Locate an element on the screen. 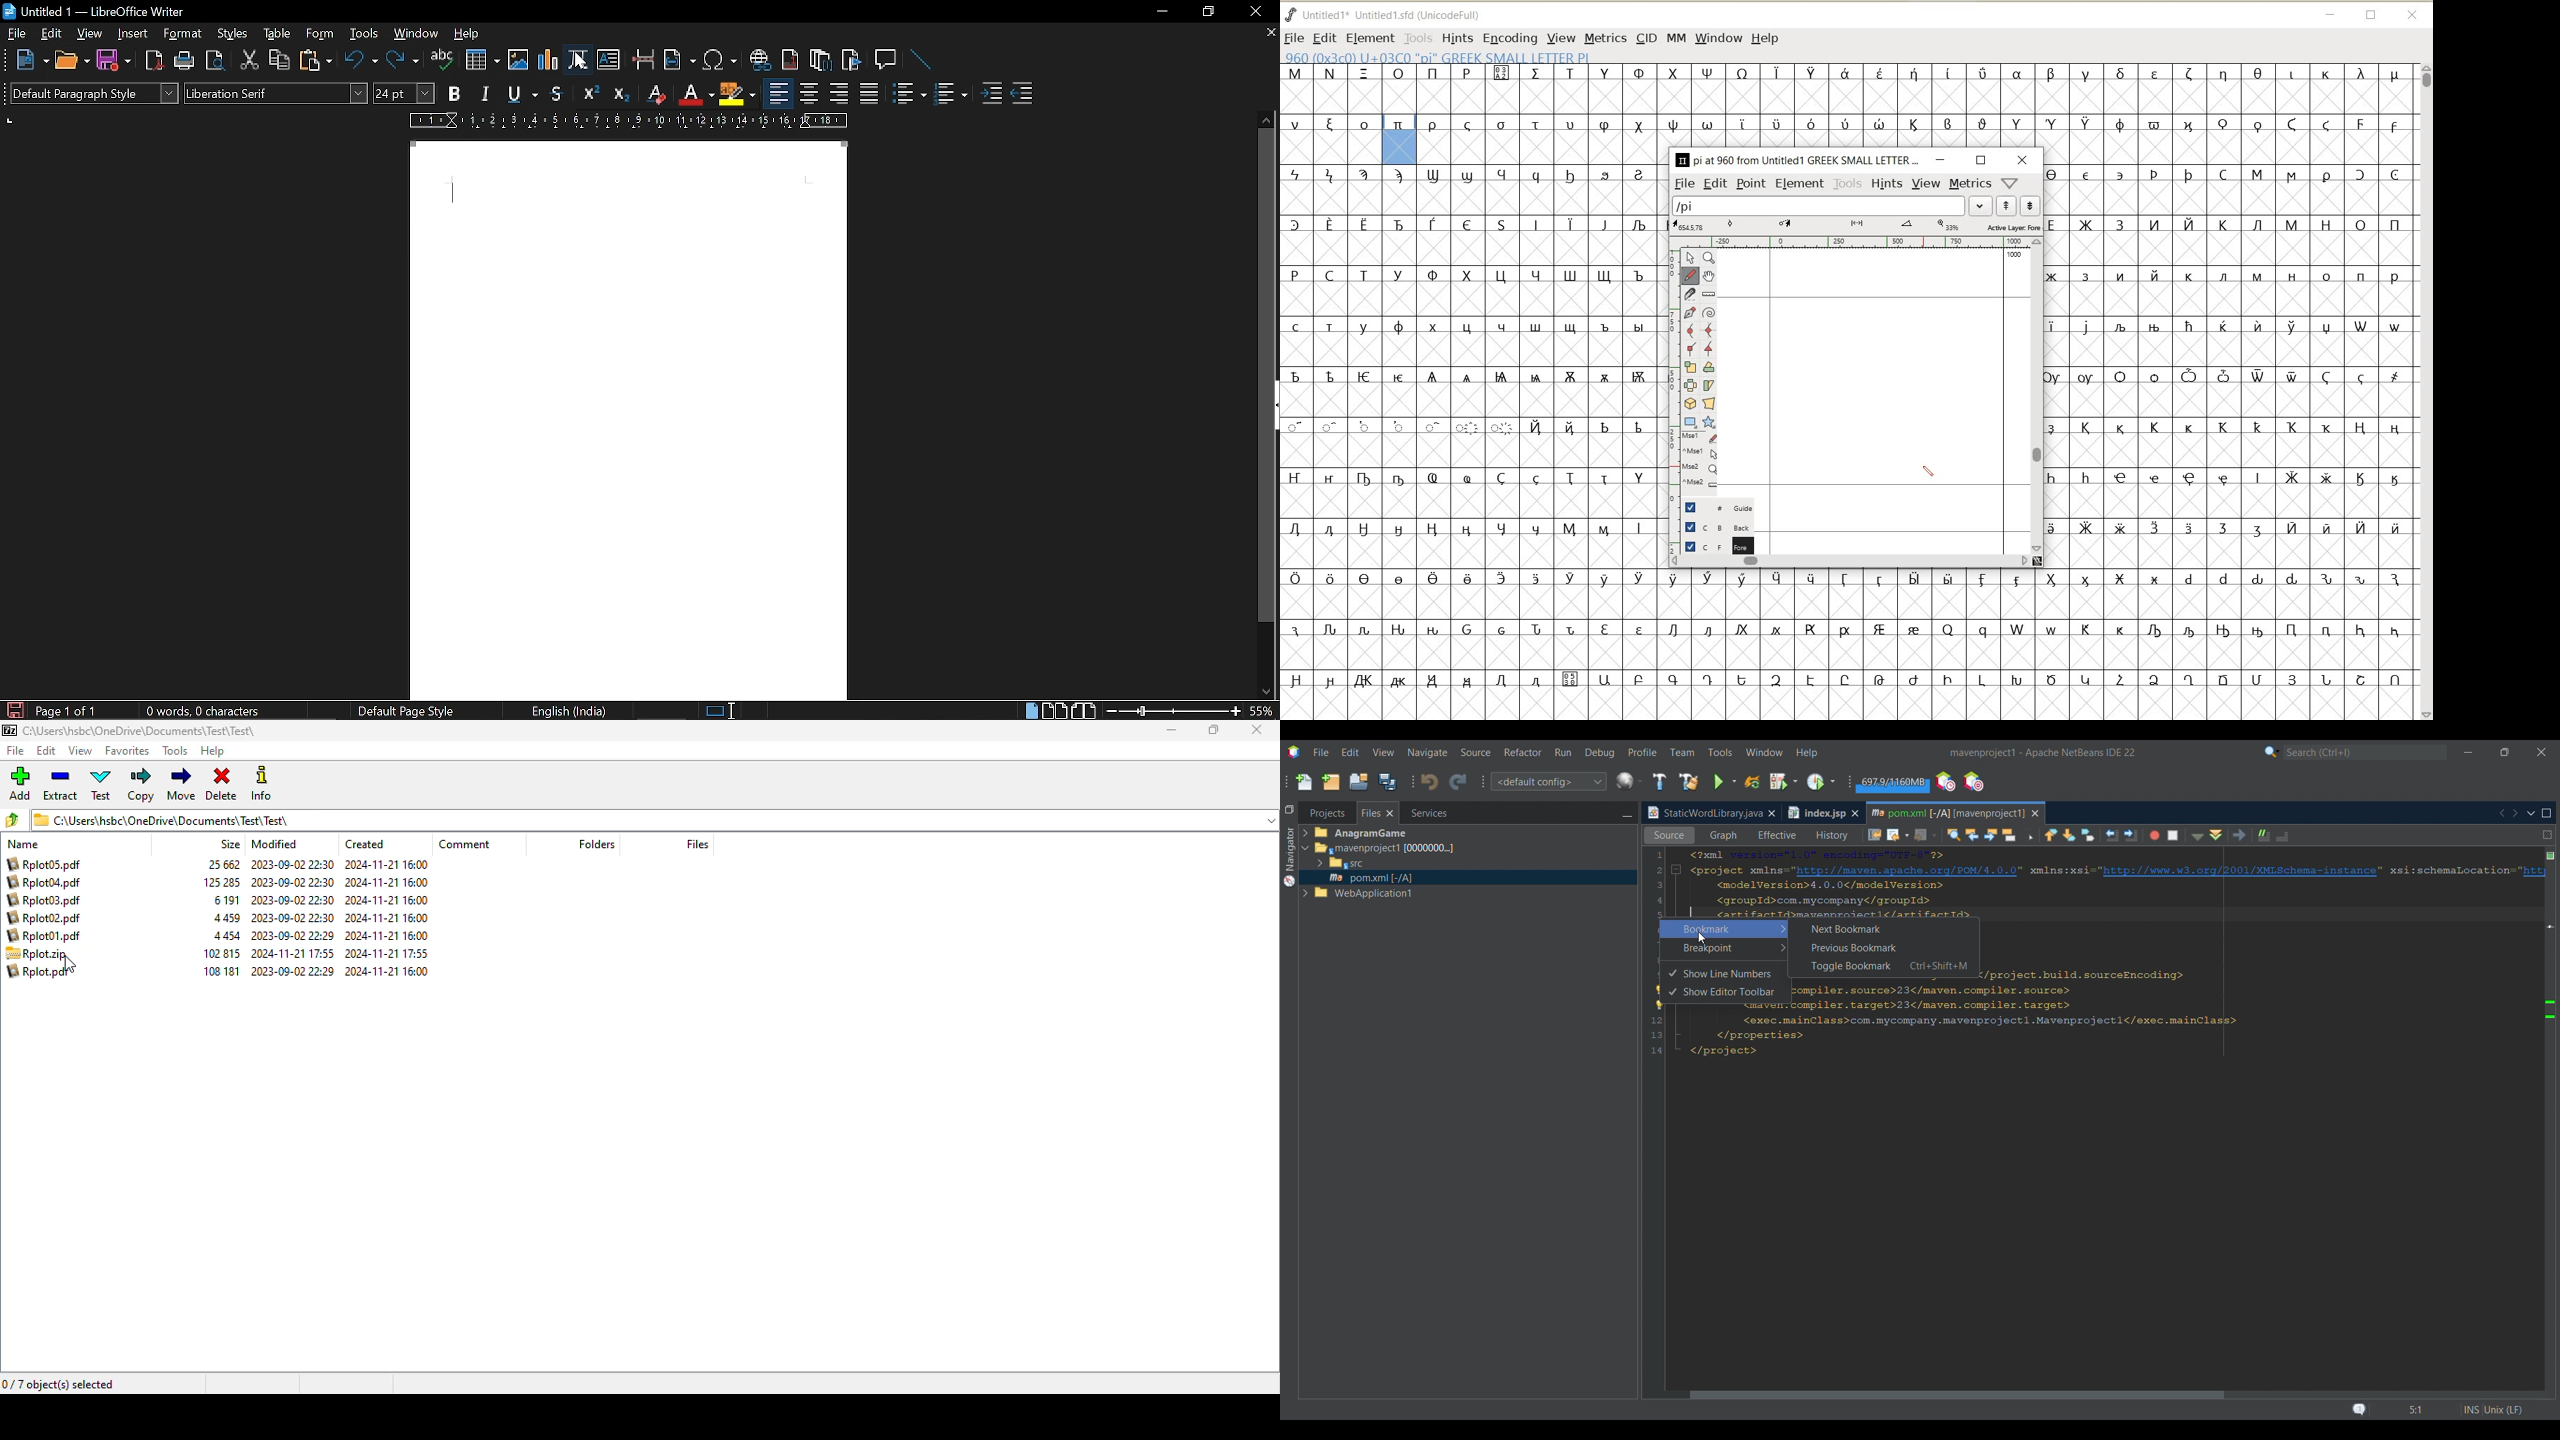  New project is located at coordinates (1331, 781).